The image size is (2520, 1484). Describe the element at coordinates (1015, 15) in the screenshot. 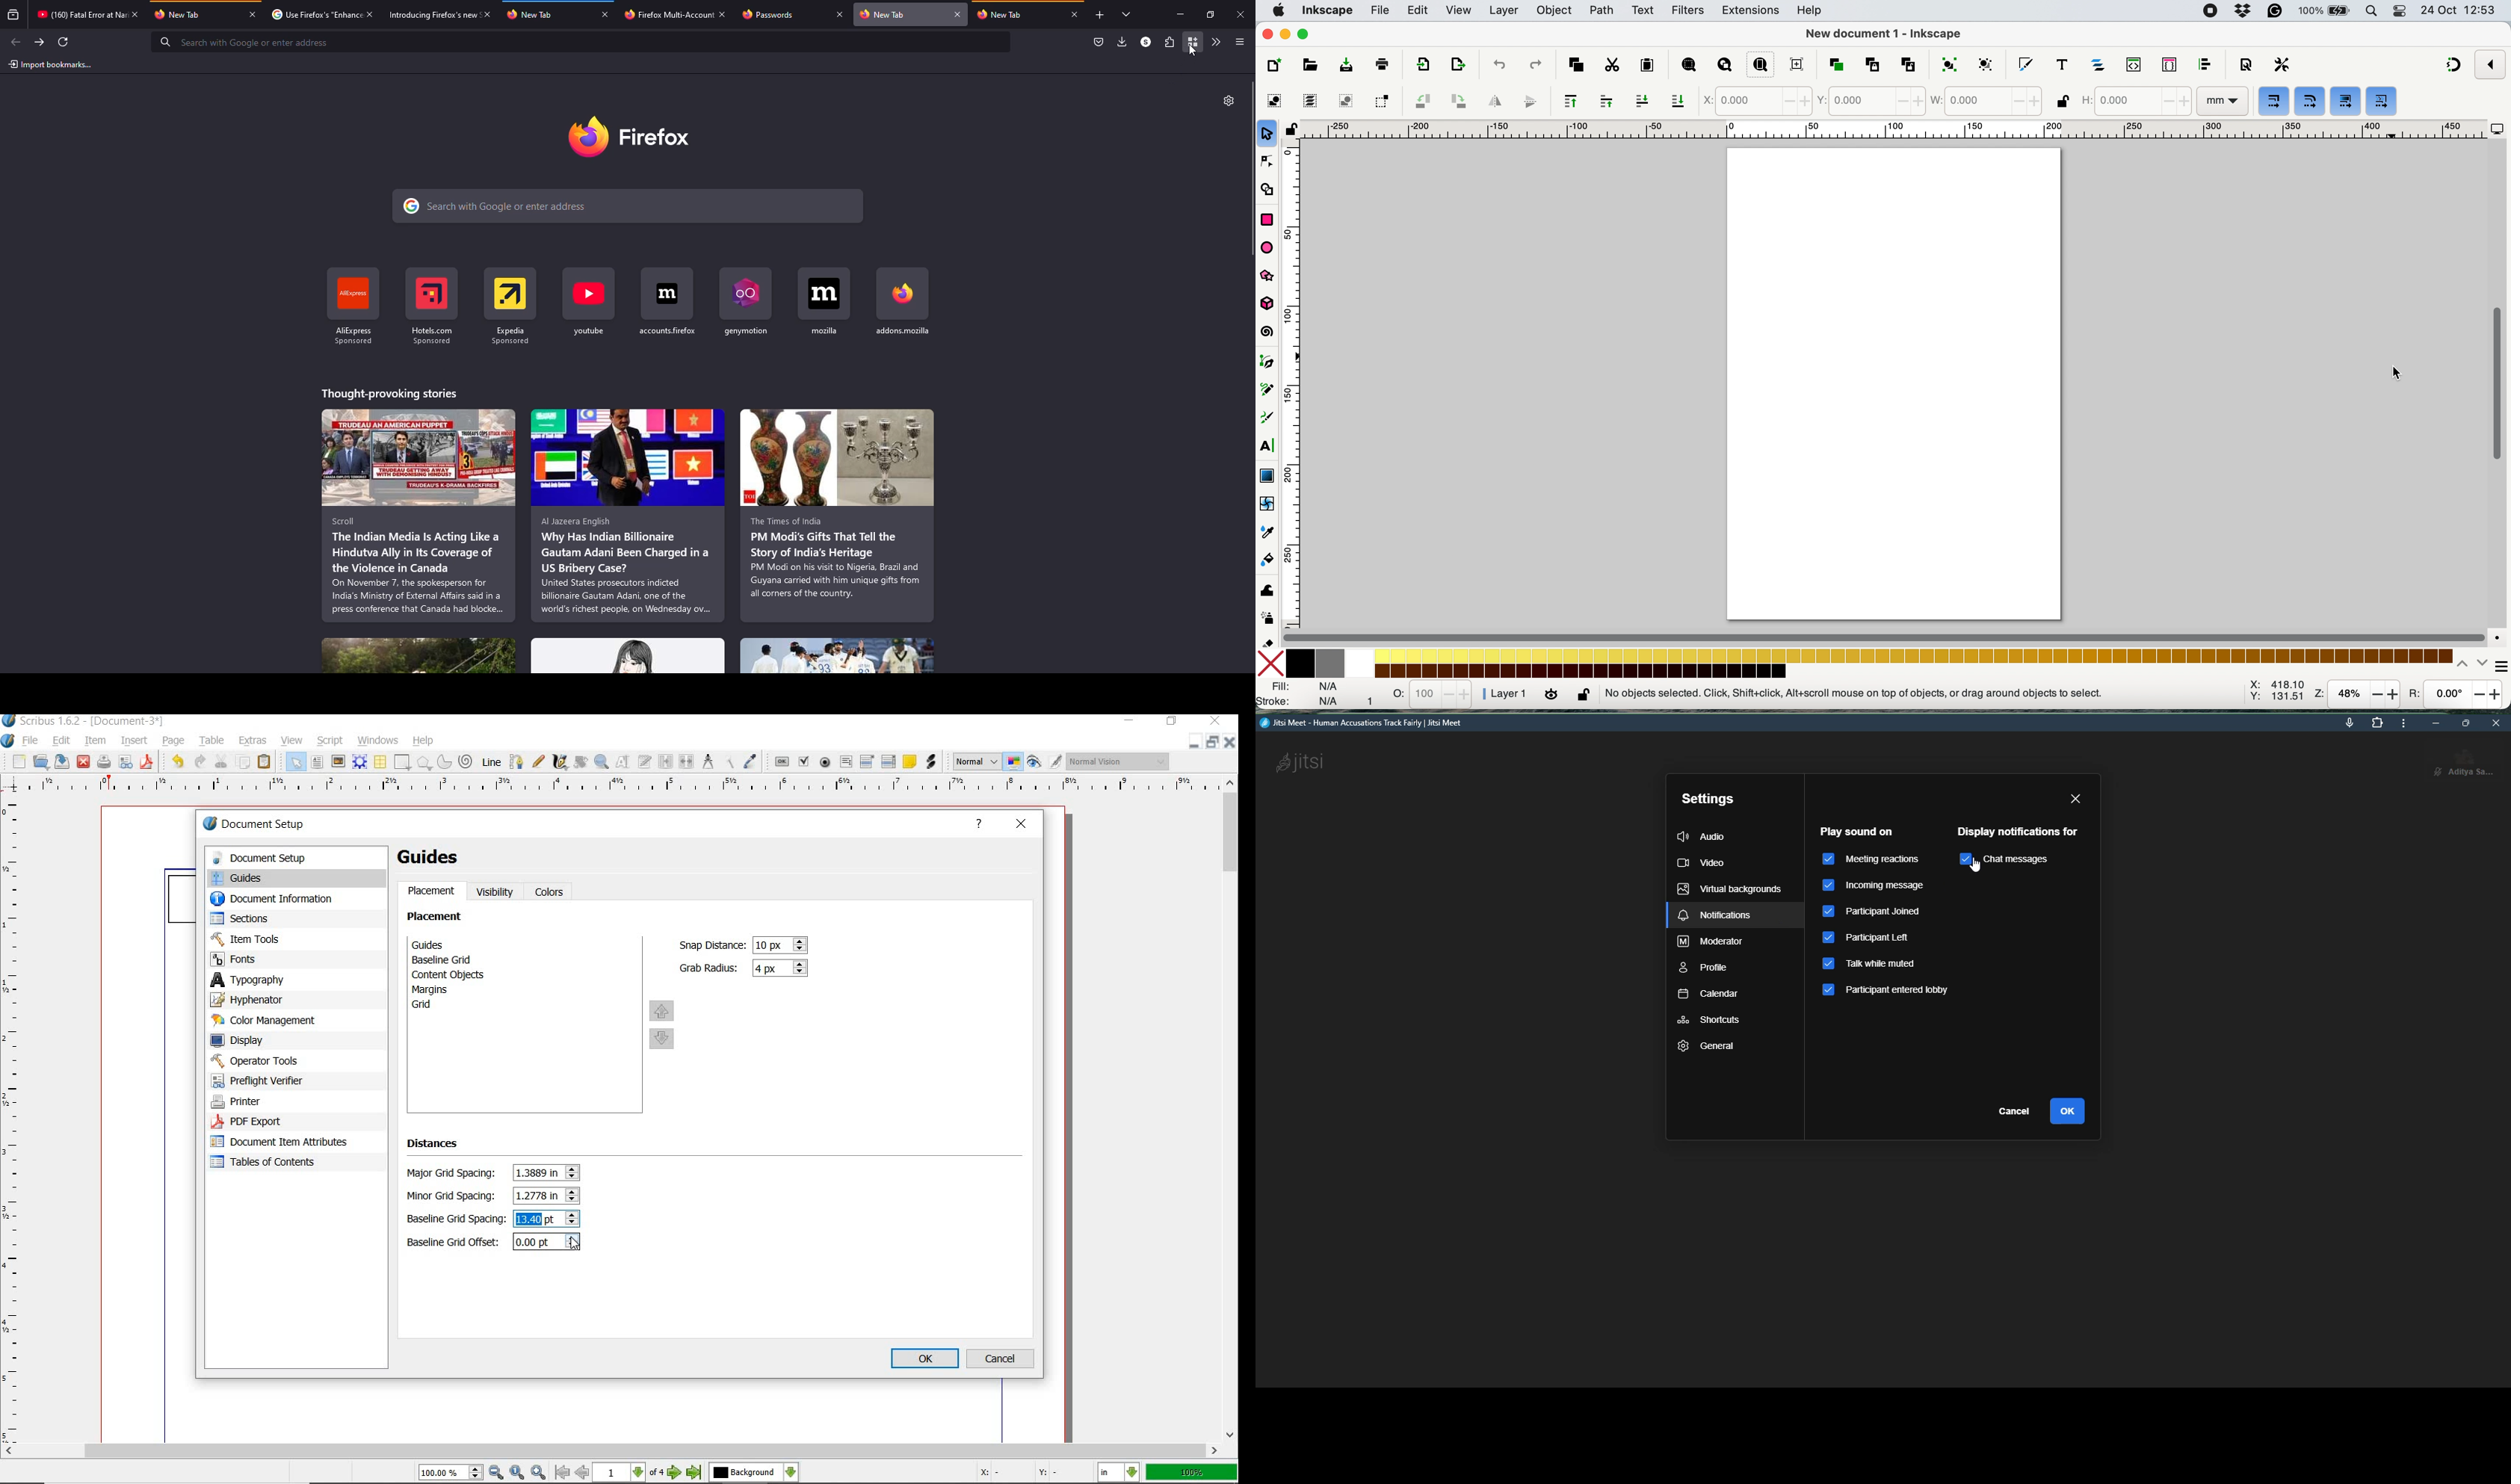

I see `tab` at that location.